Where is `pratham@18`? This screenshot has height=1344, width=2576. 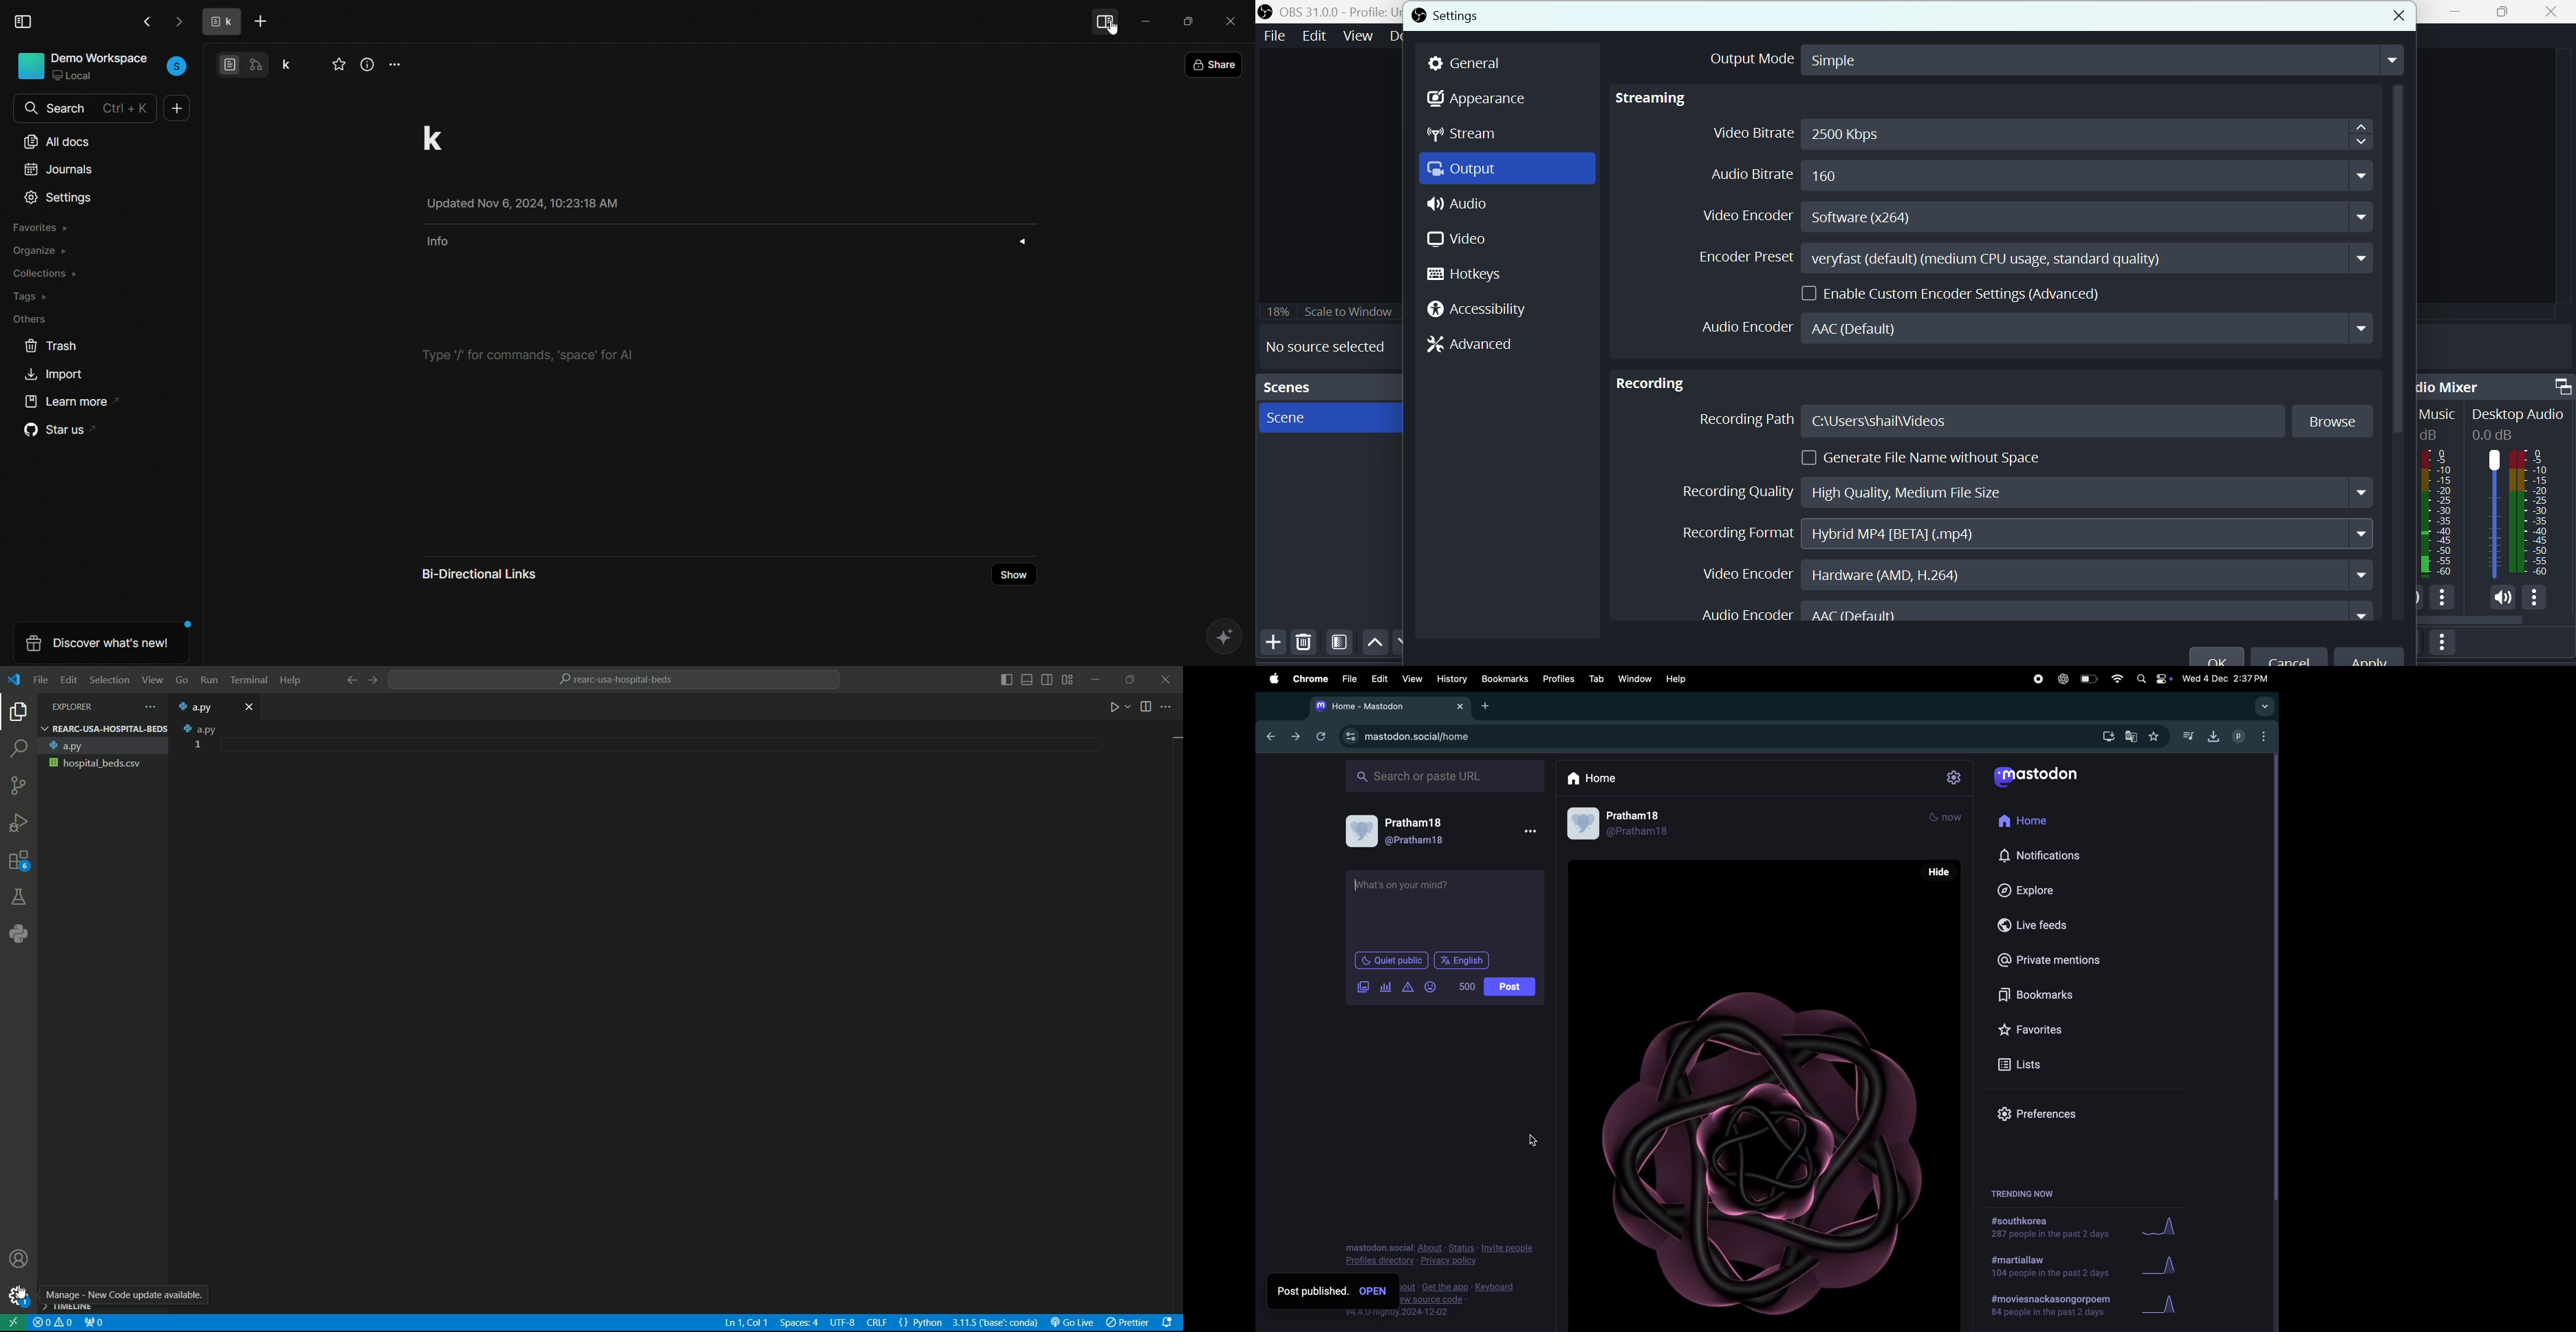 pratham@18 is located at coordinates (1403, 834).